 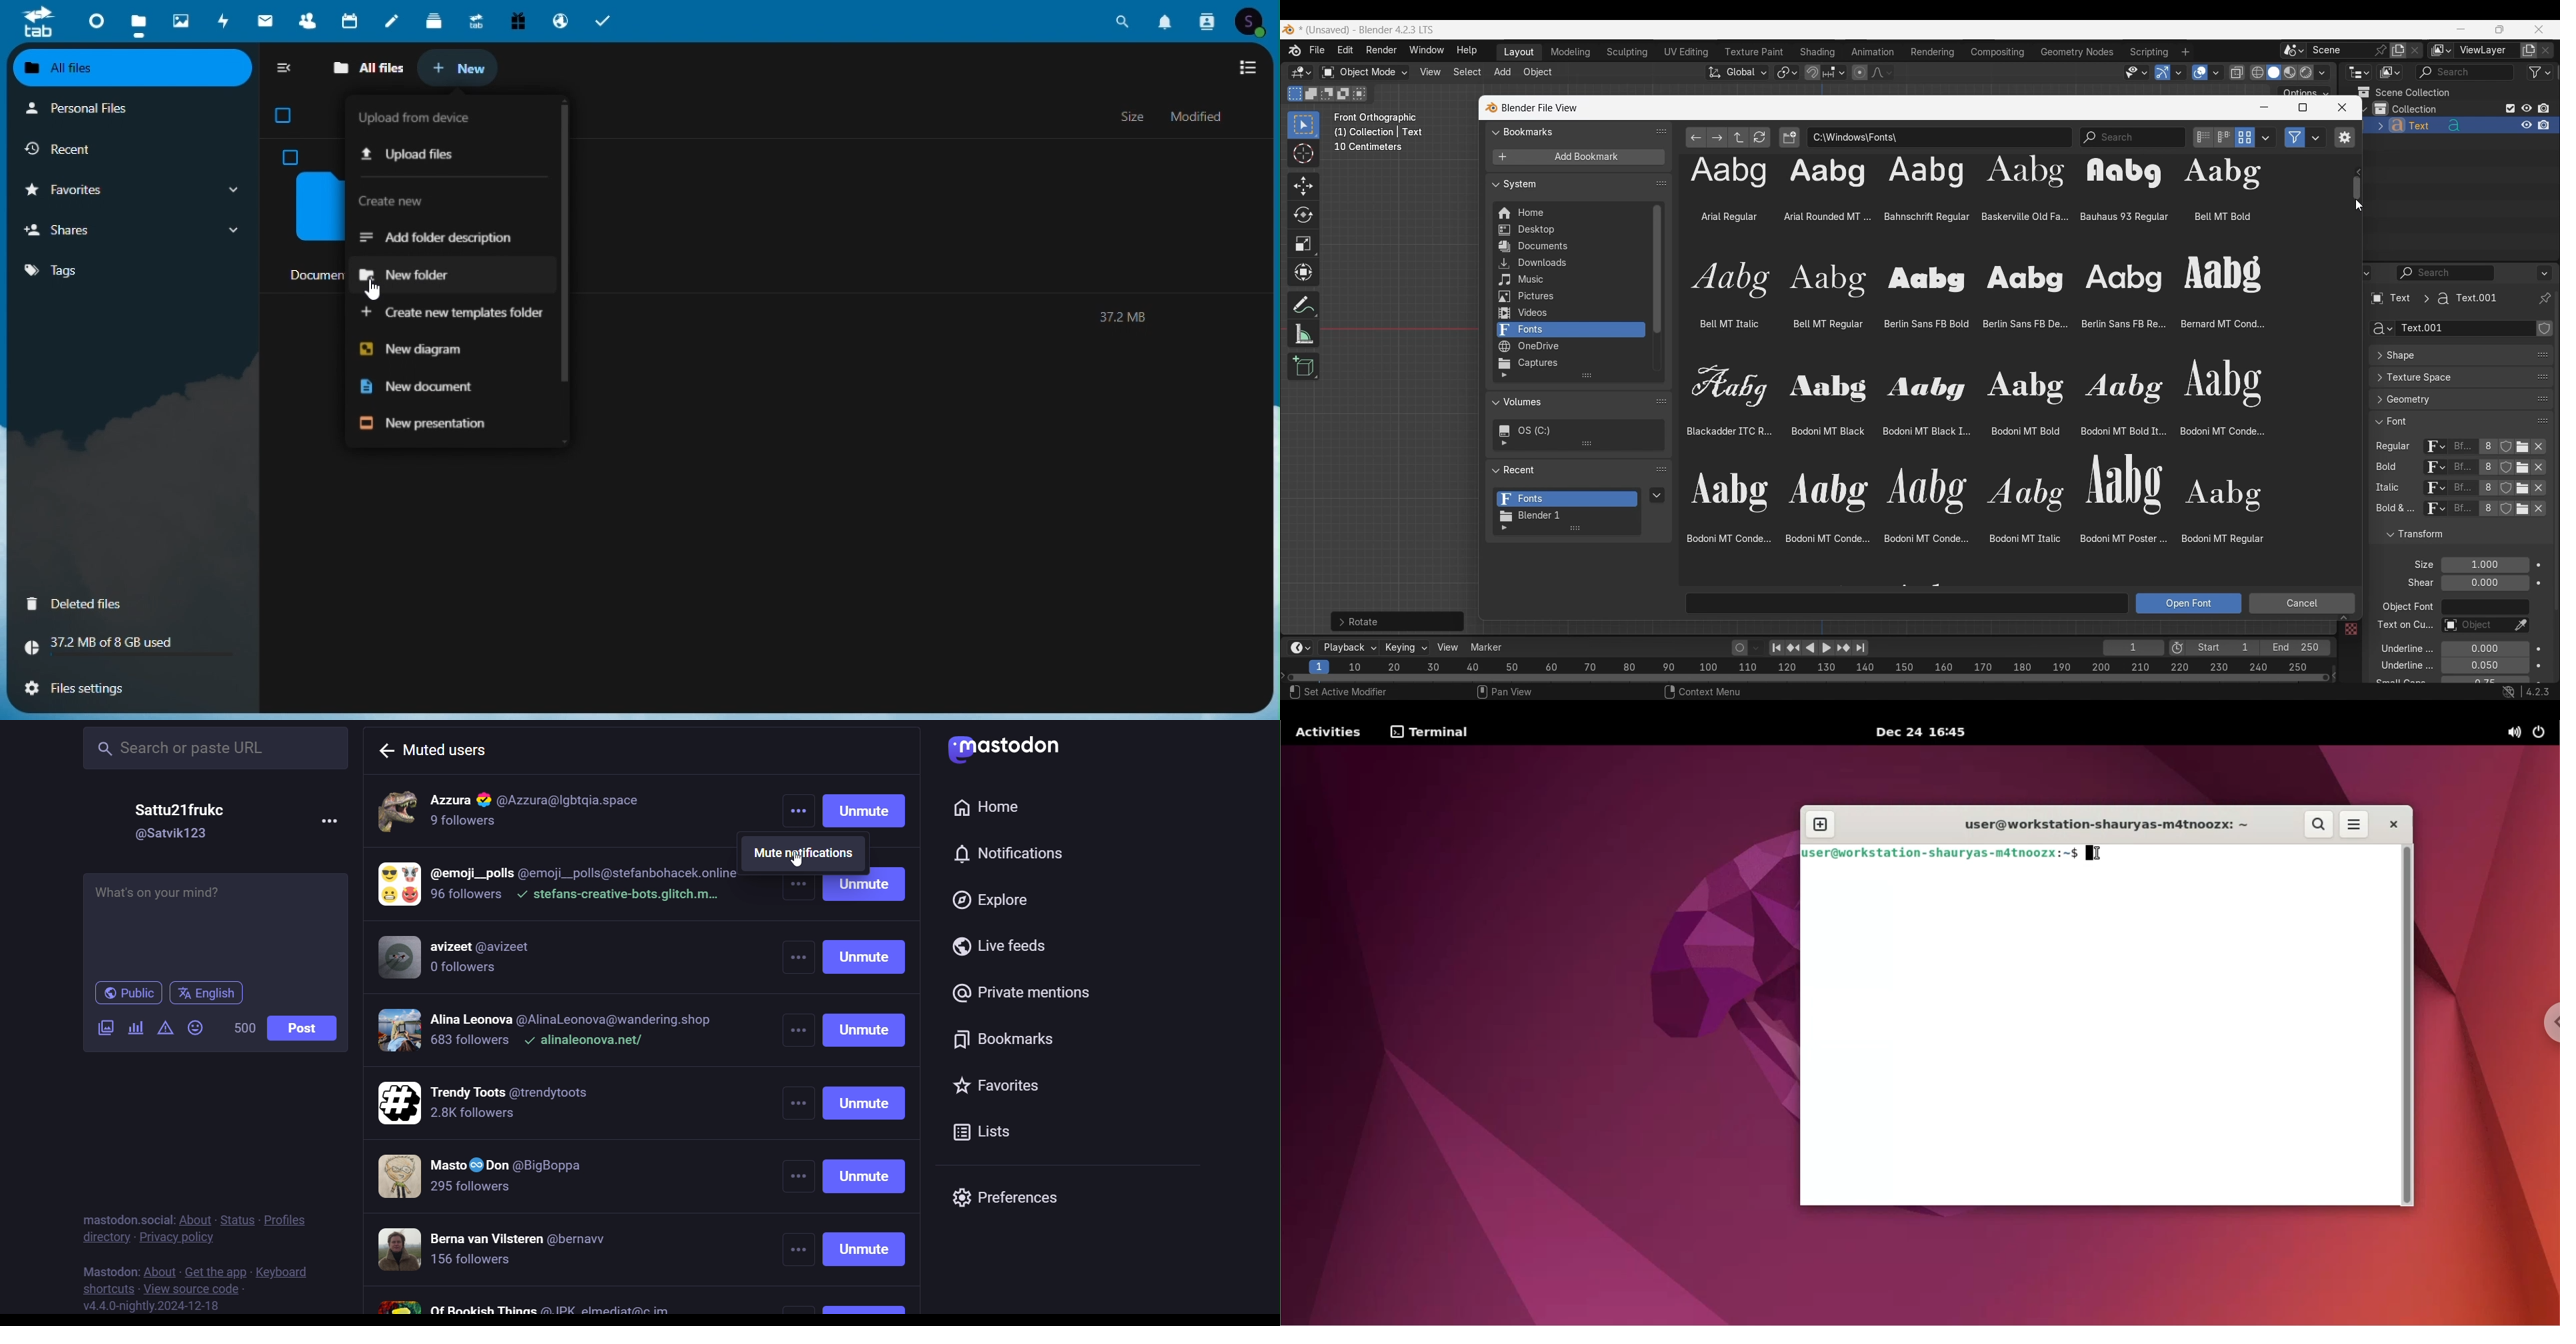 I want to click on name, so click(x=178, y=809).